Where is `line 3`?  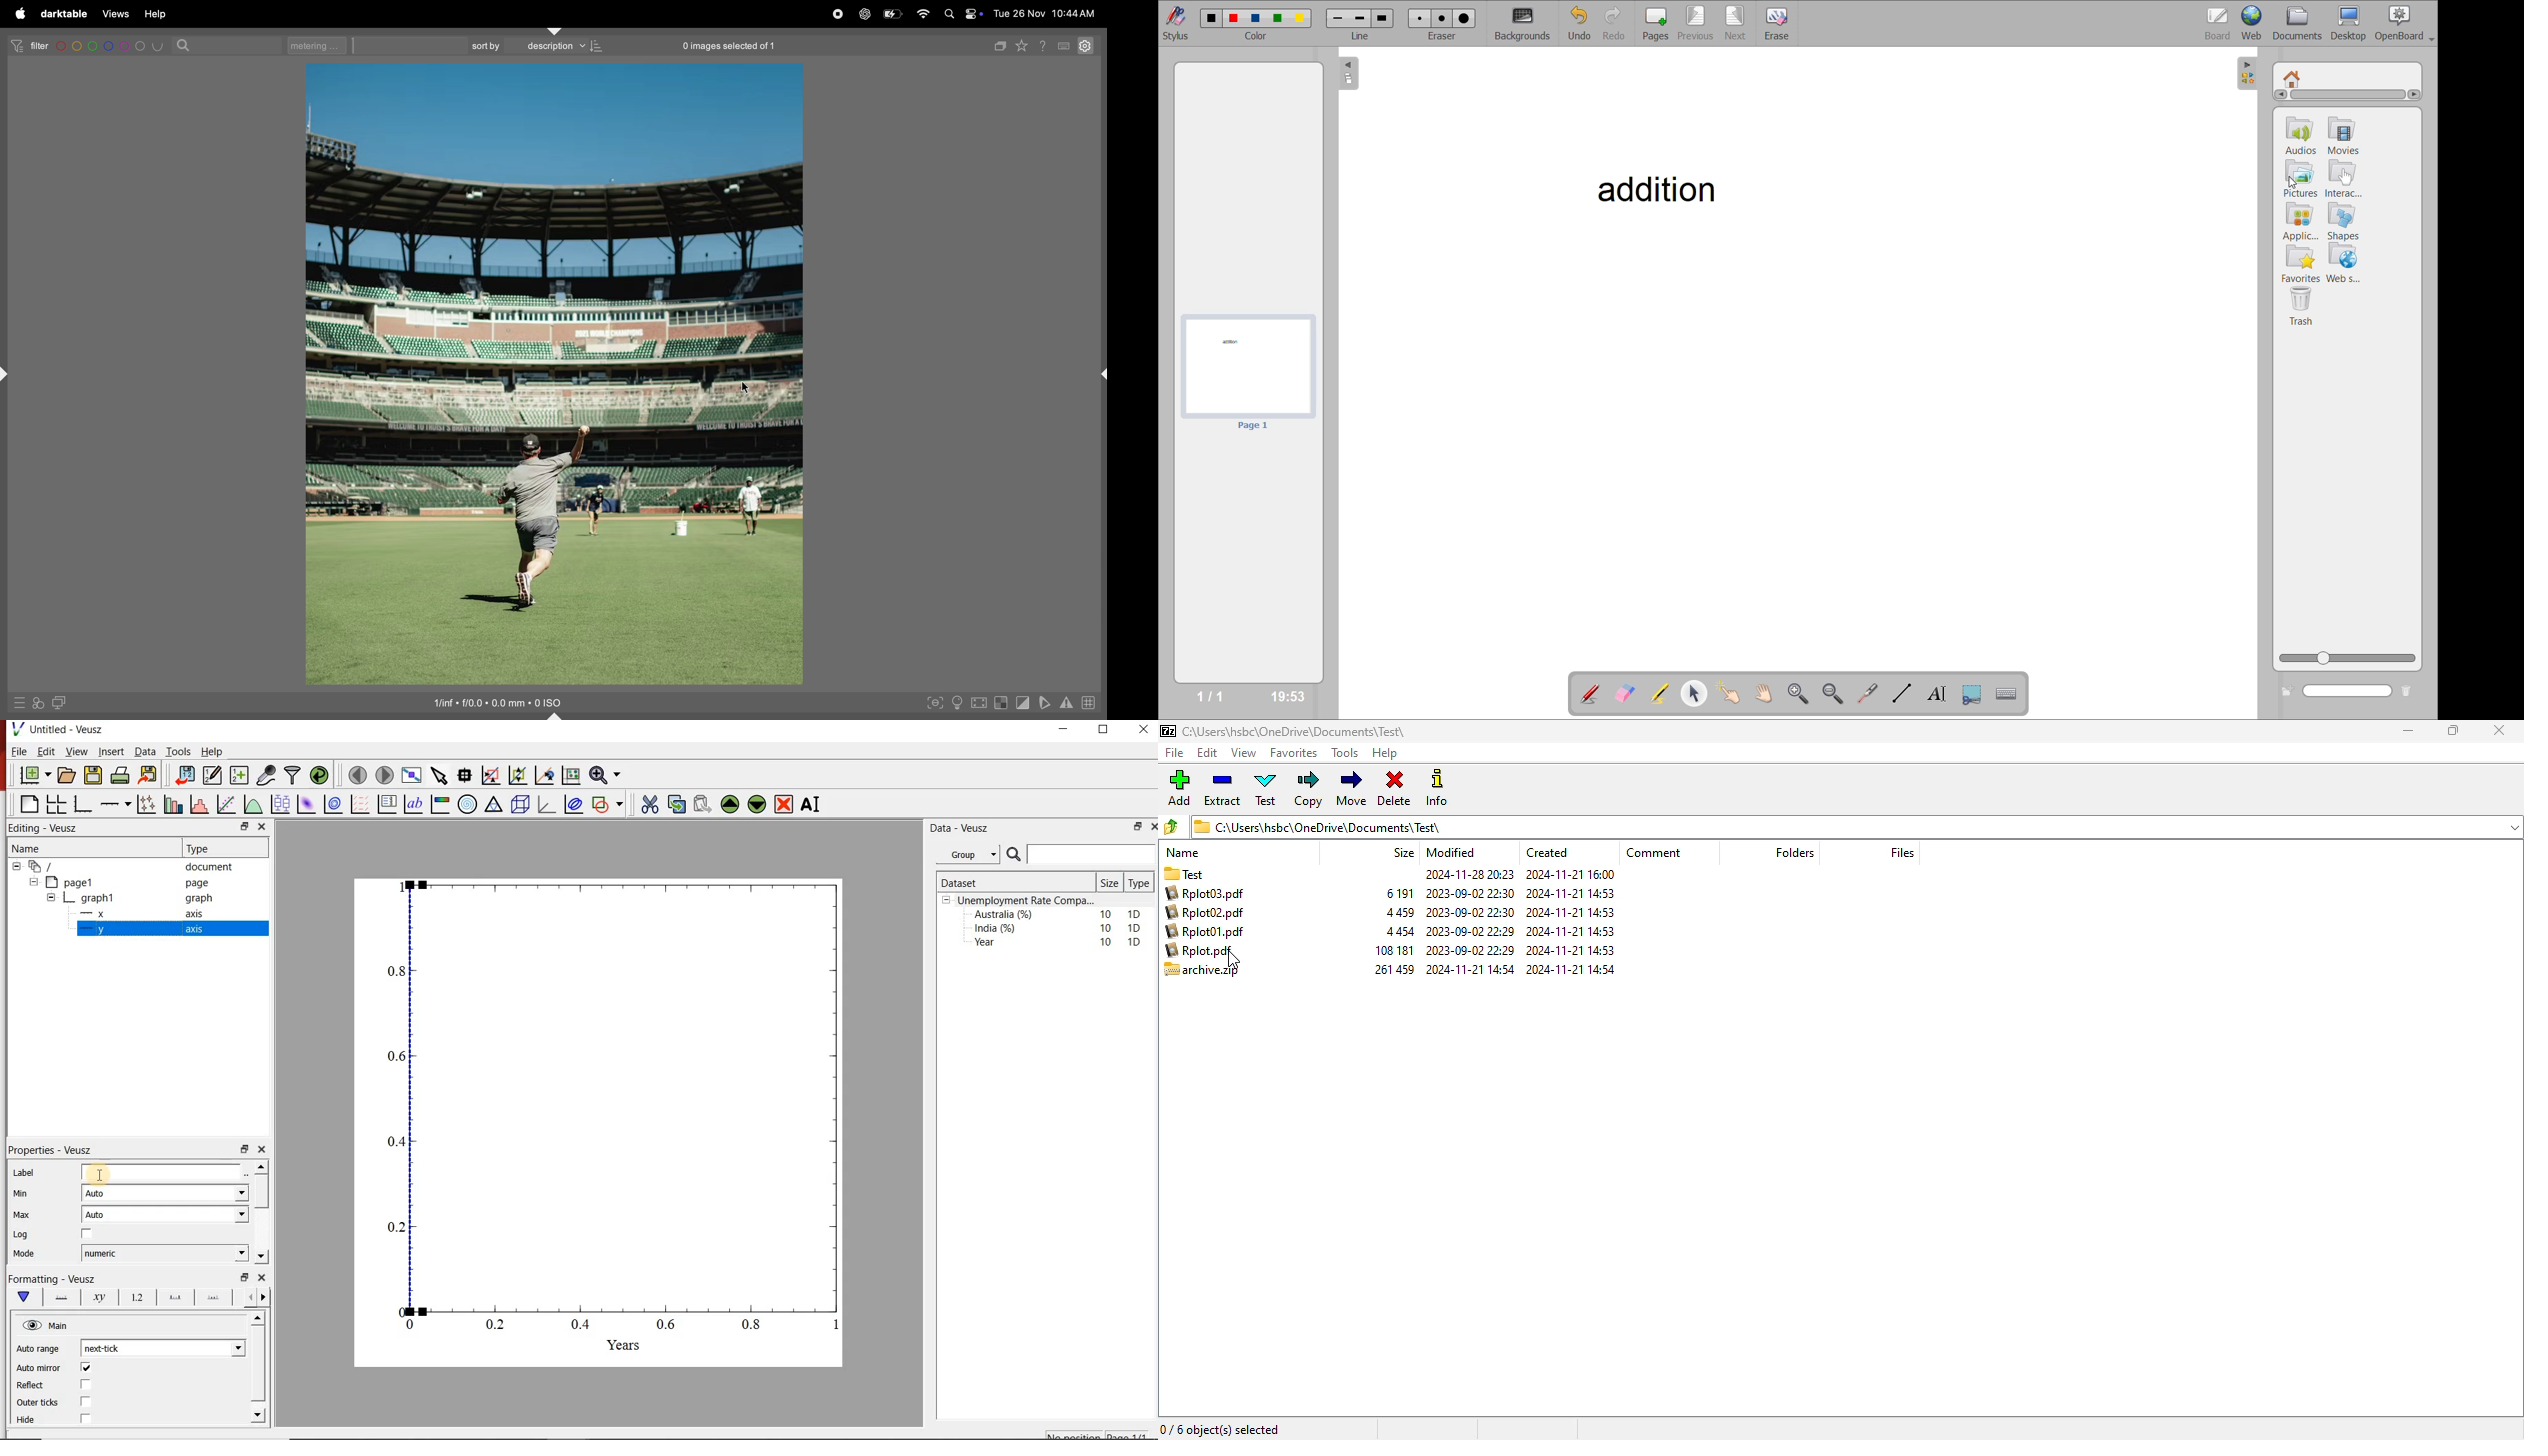 line 3 is located at coordinates (1381, 17).